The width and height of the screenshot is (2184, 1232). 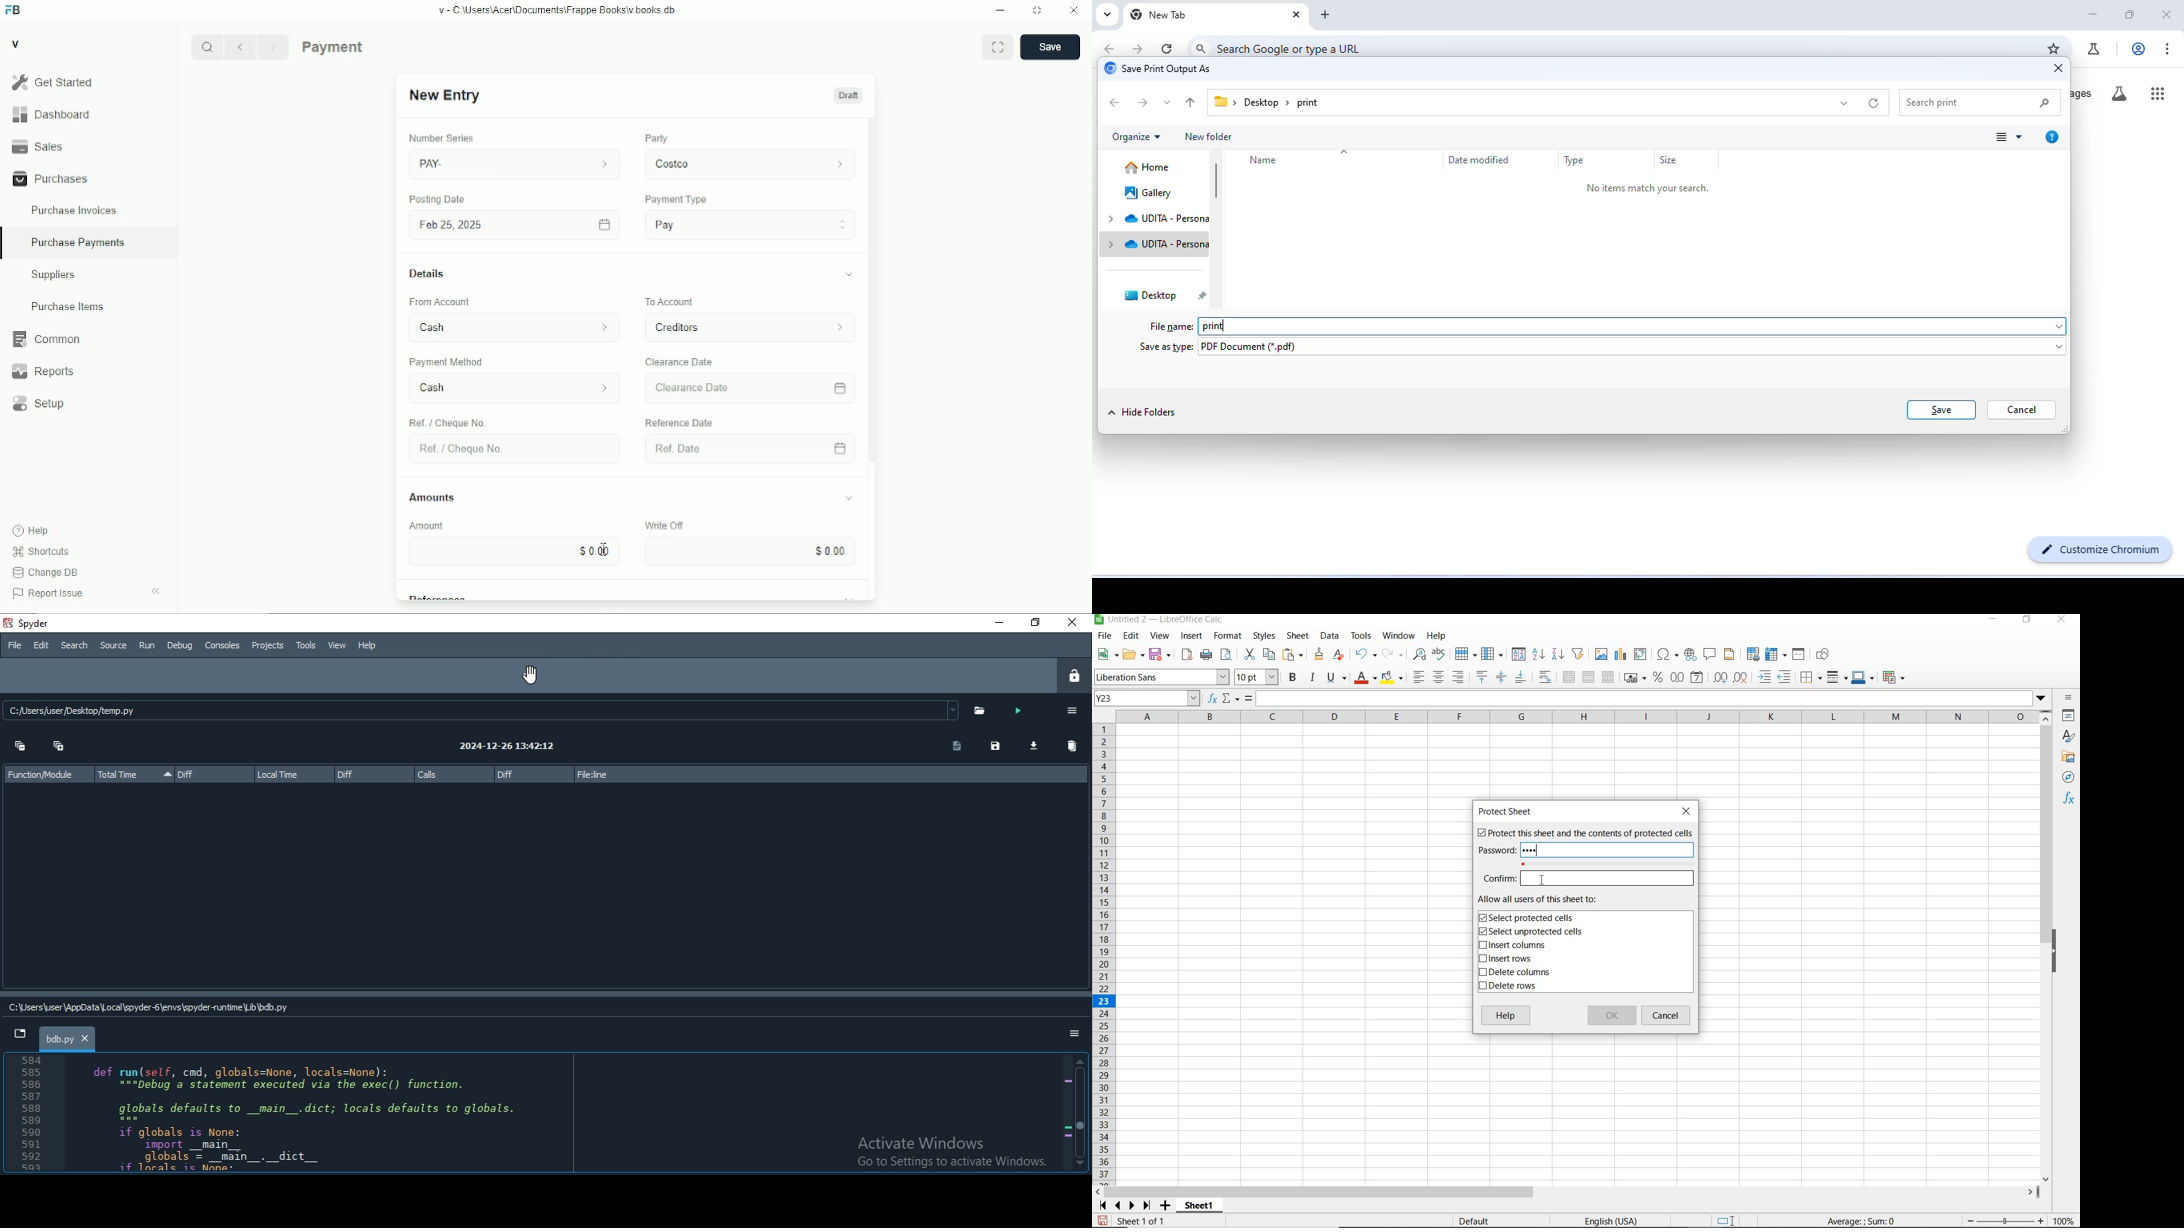 What do you see at coordinates (1147, 699) in the screenshot?
I see `NAME BOX` at bounding box center [1147, 699].